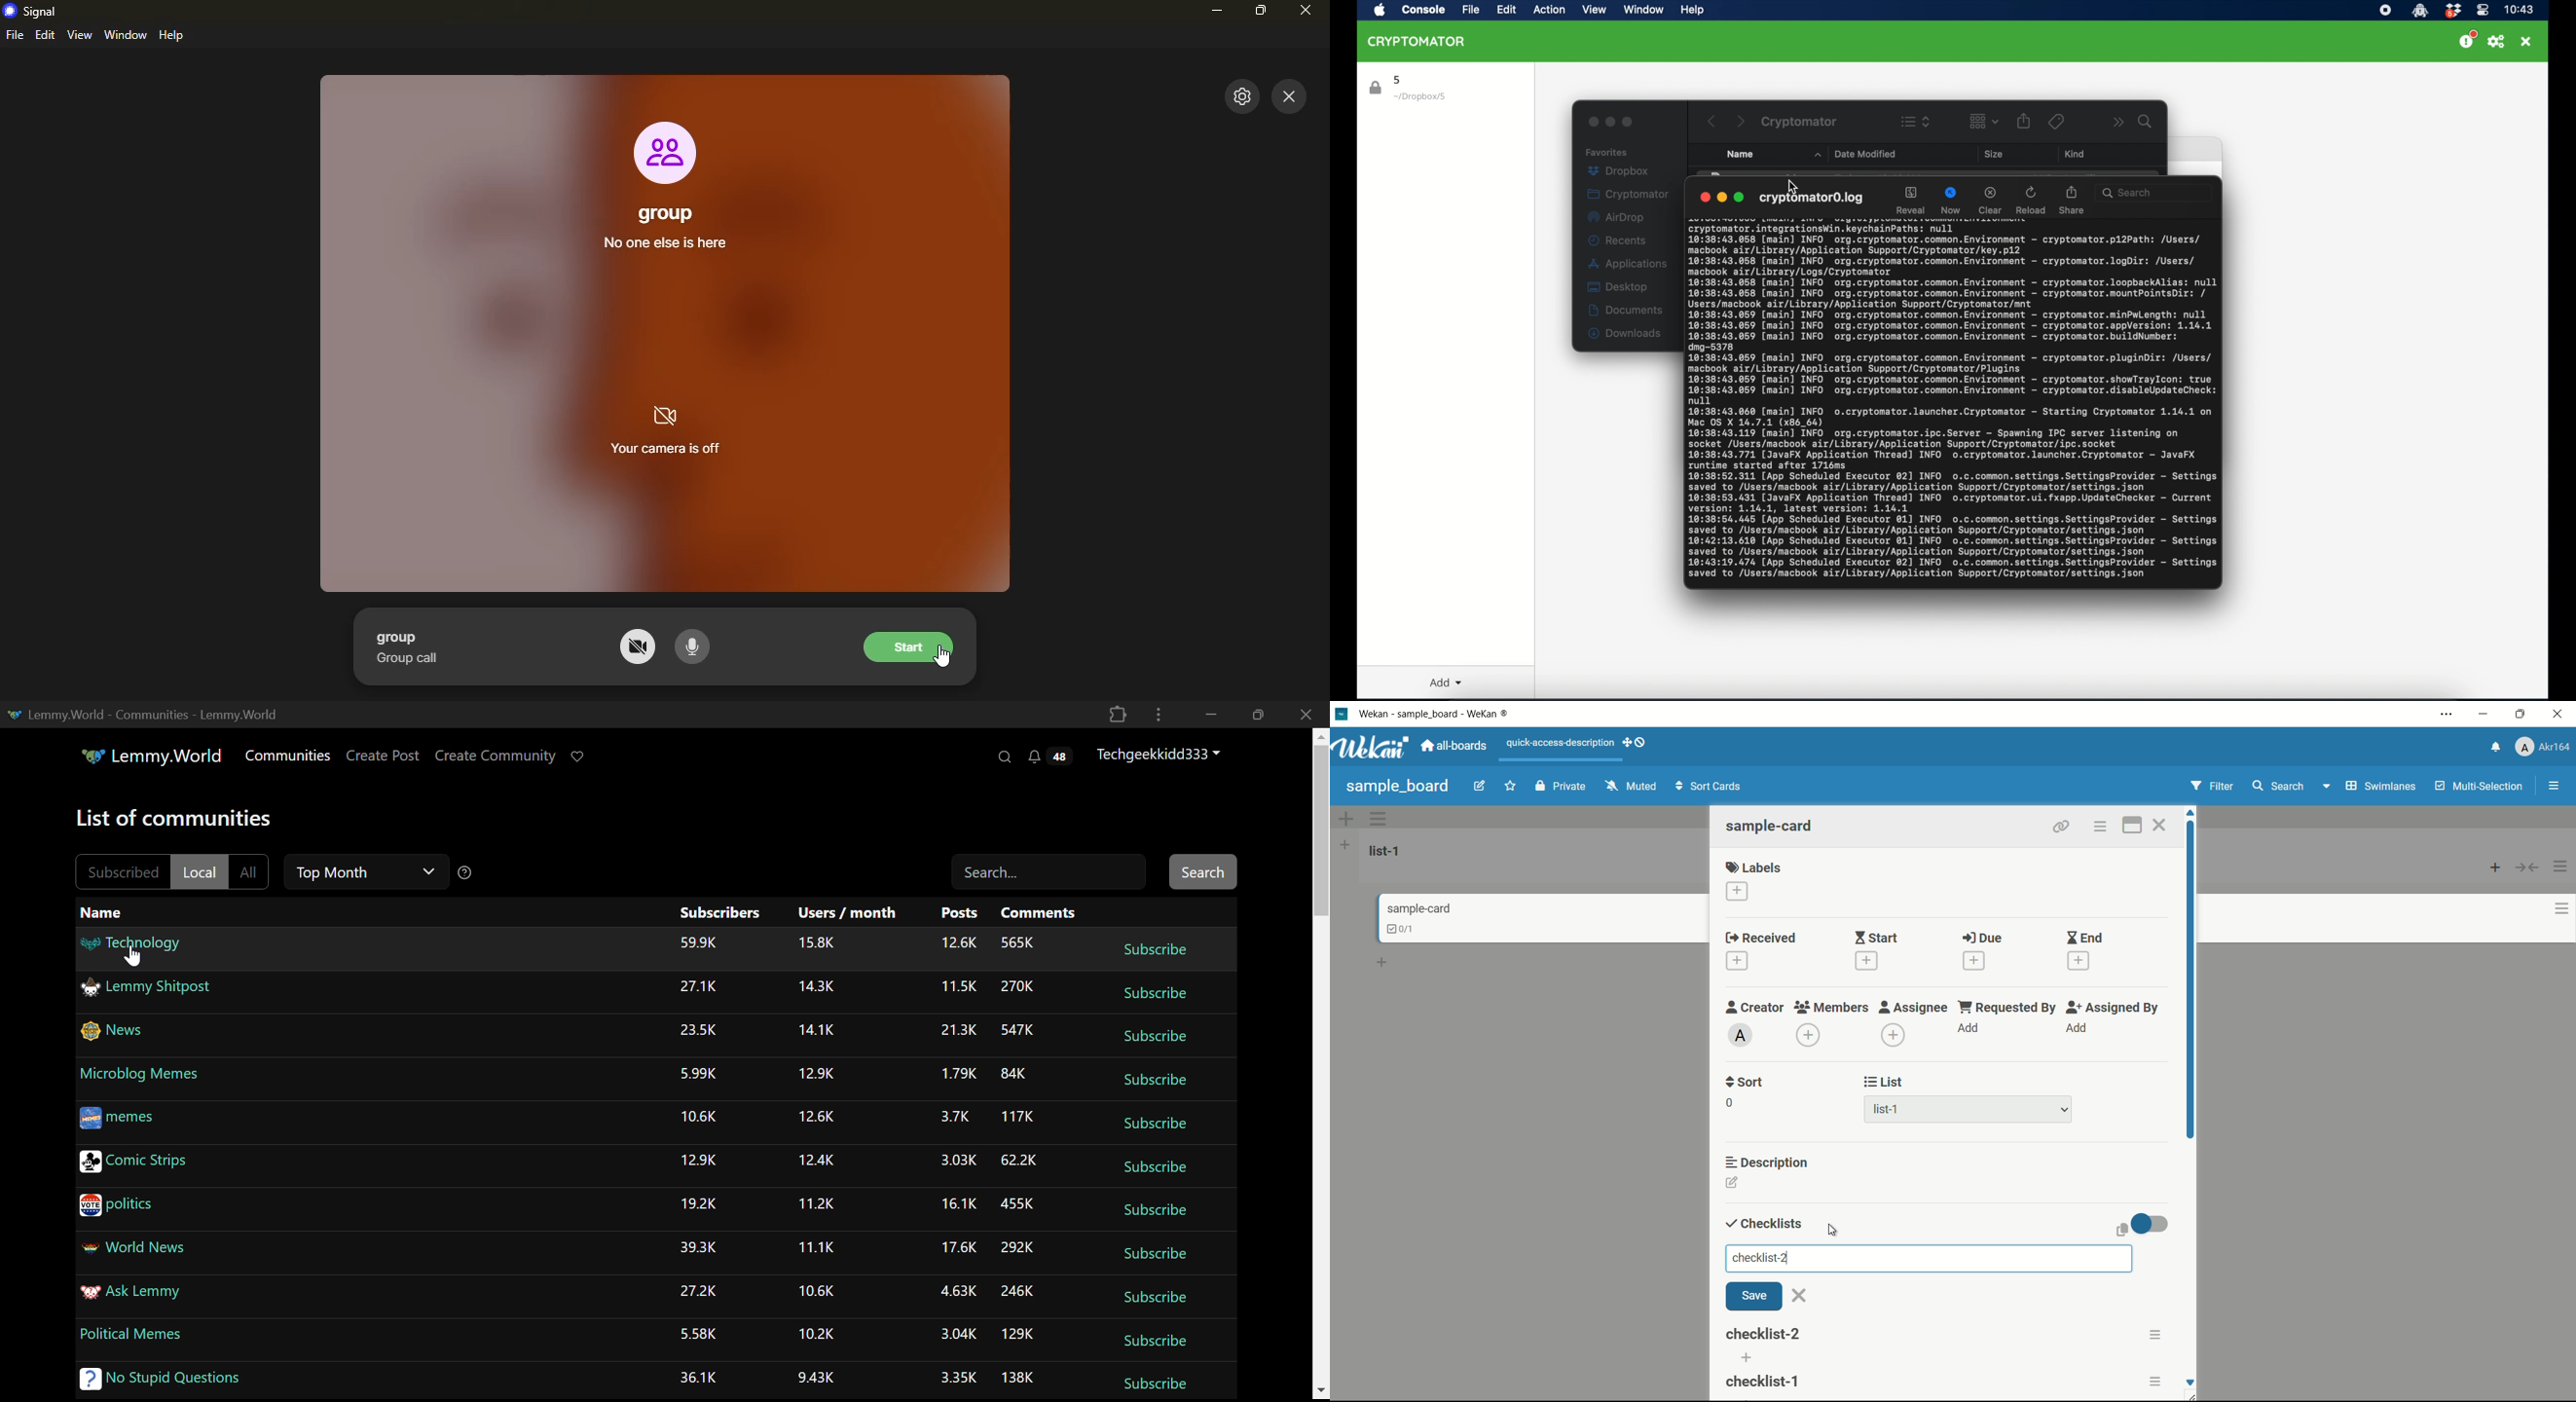  What do you see at coordinates (2562, 909) in the screenshot?
I see `card actions` at bounding box center [2562, 909].